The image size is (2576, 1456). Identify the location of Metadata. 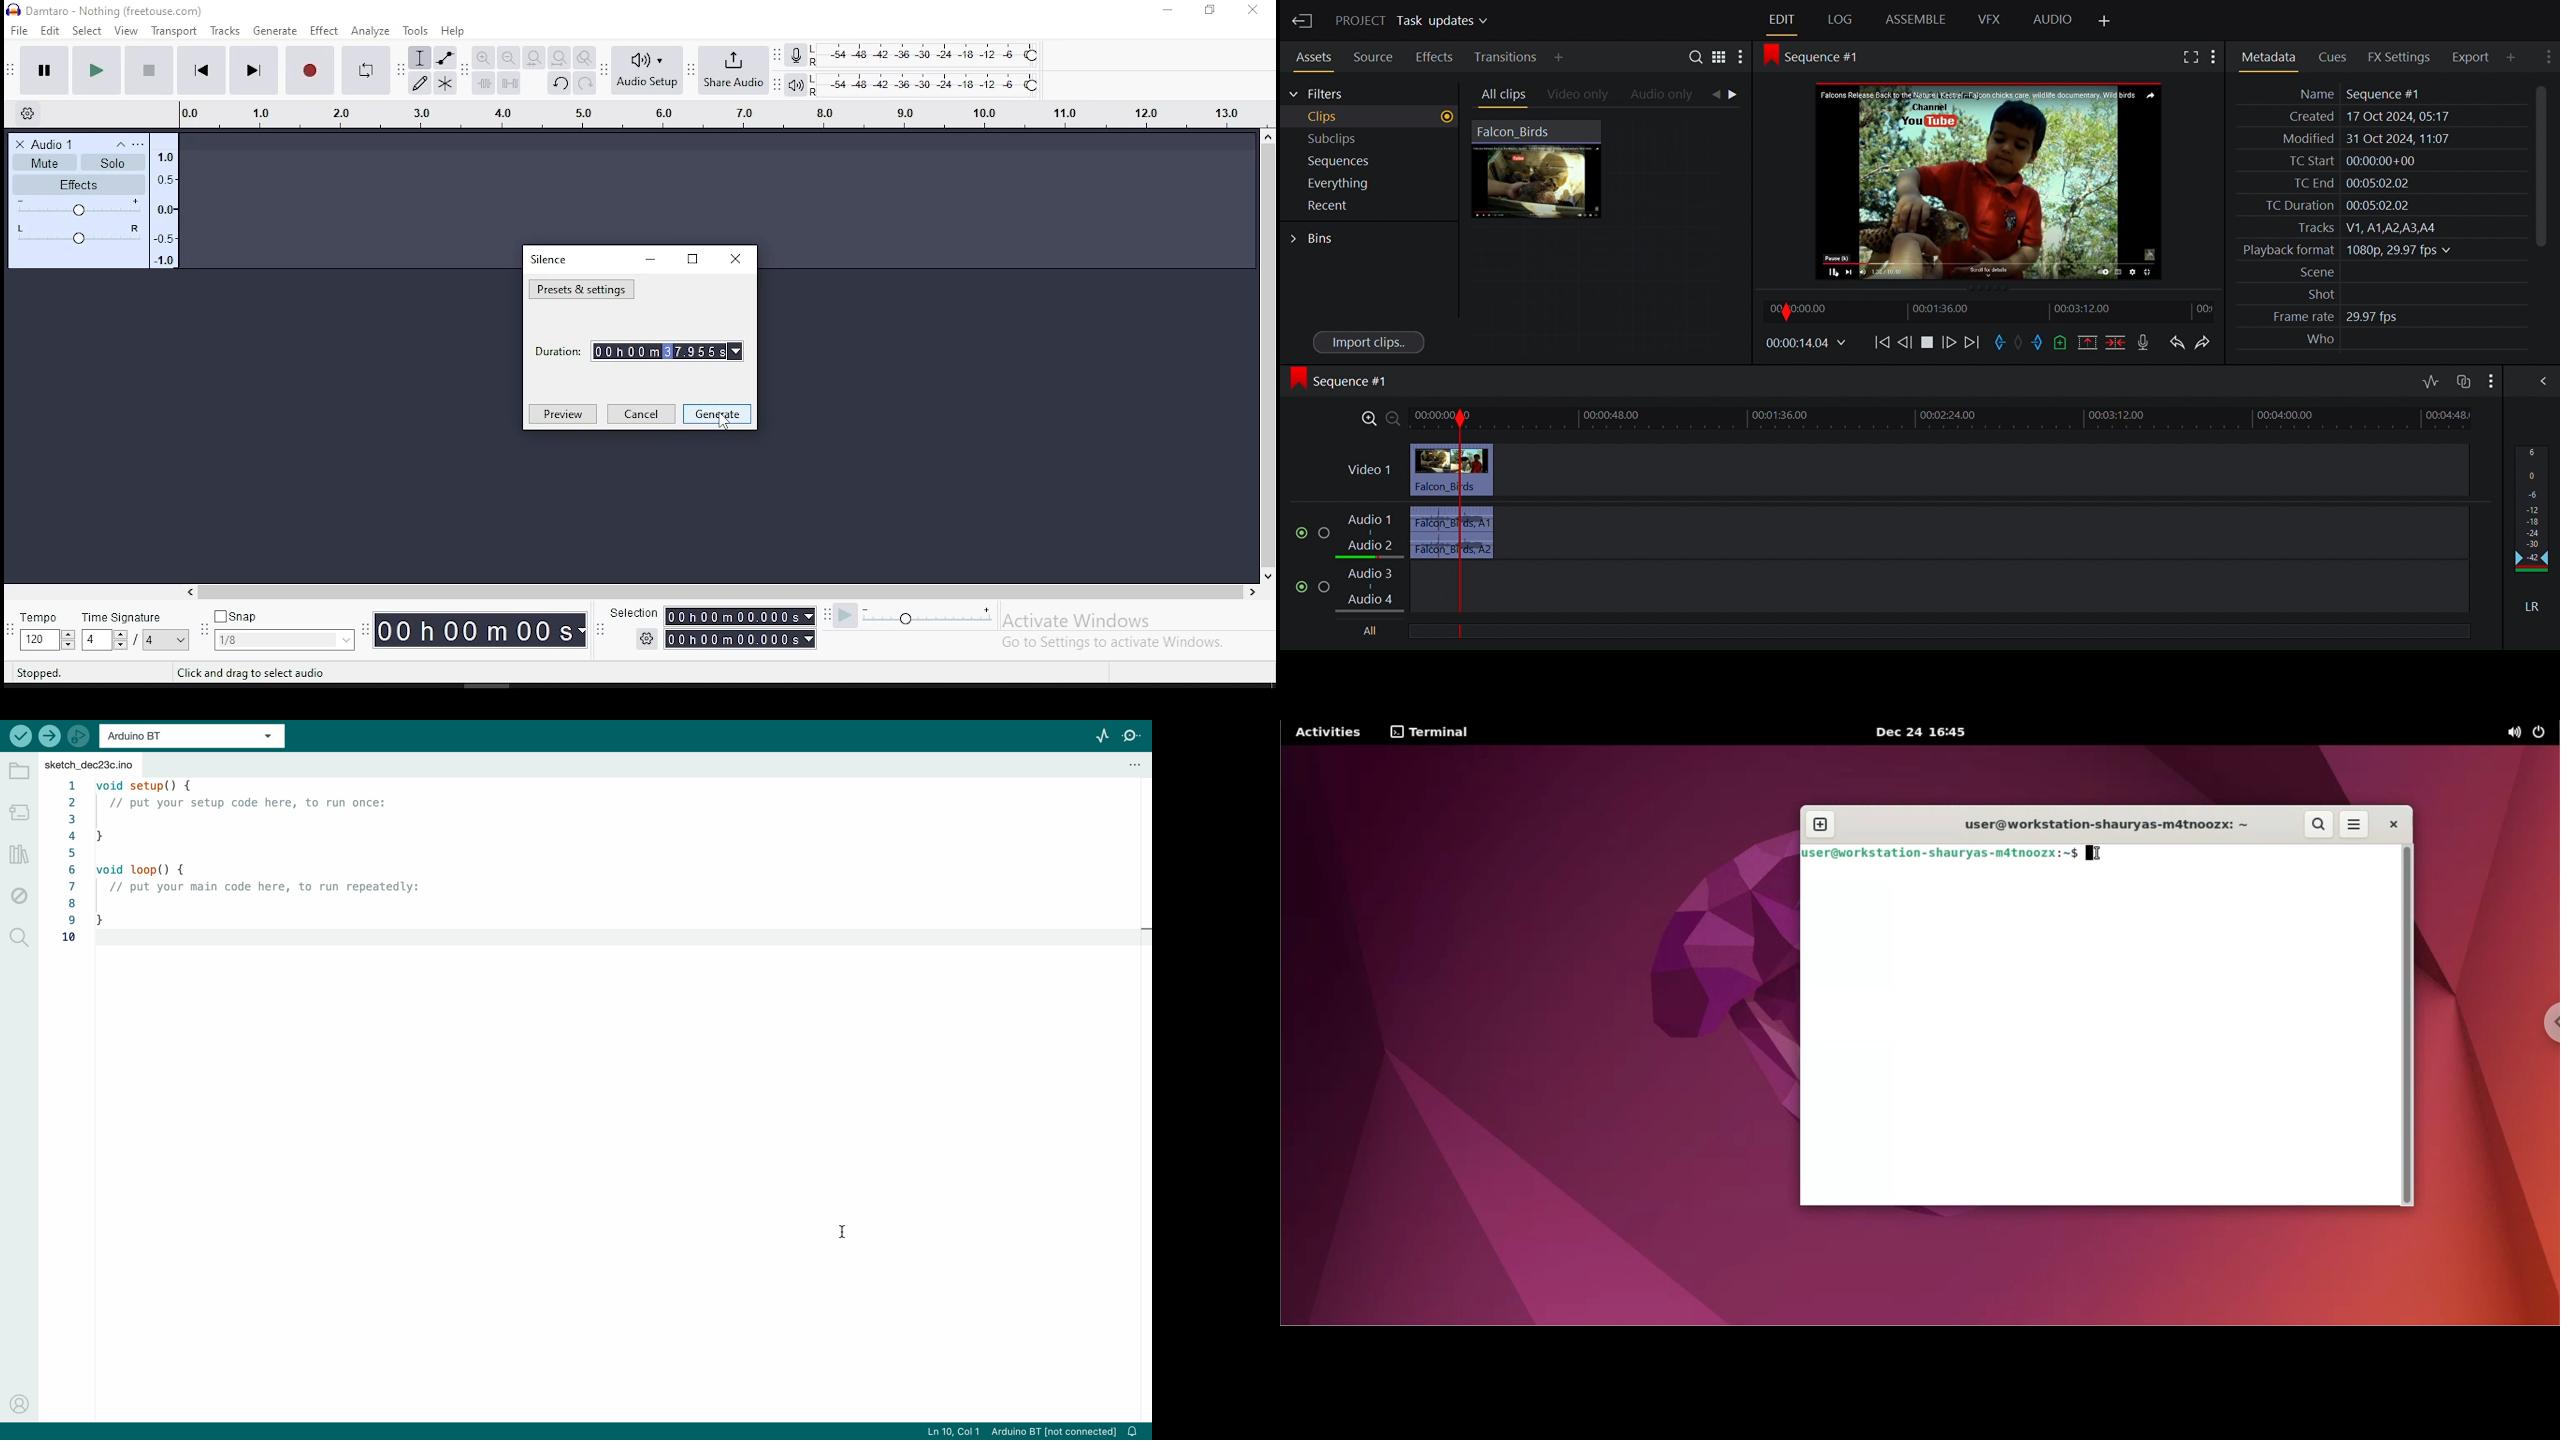
(2268, 55).